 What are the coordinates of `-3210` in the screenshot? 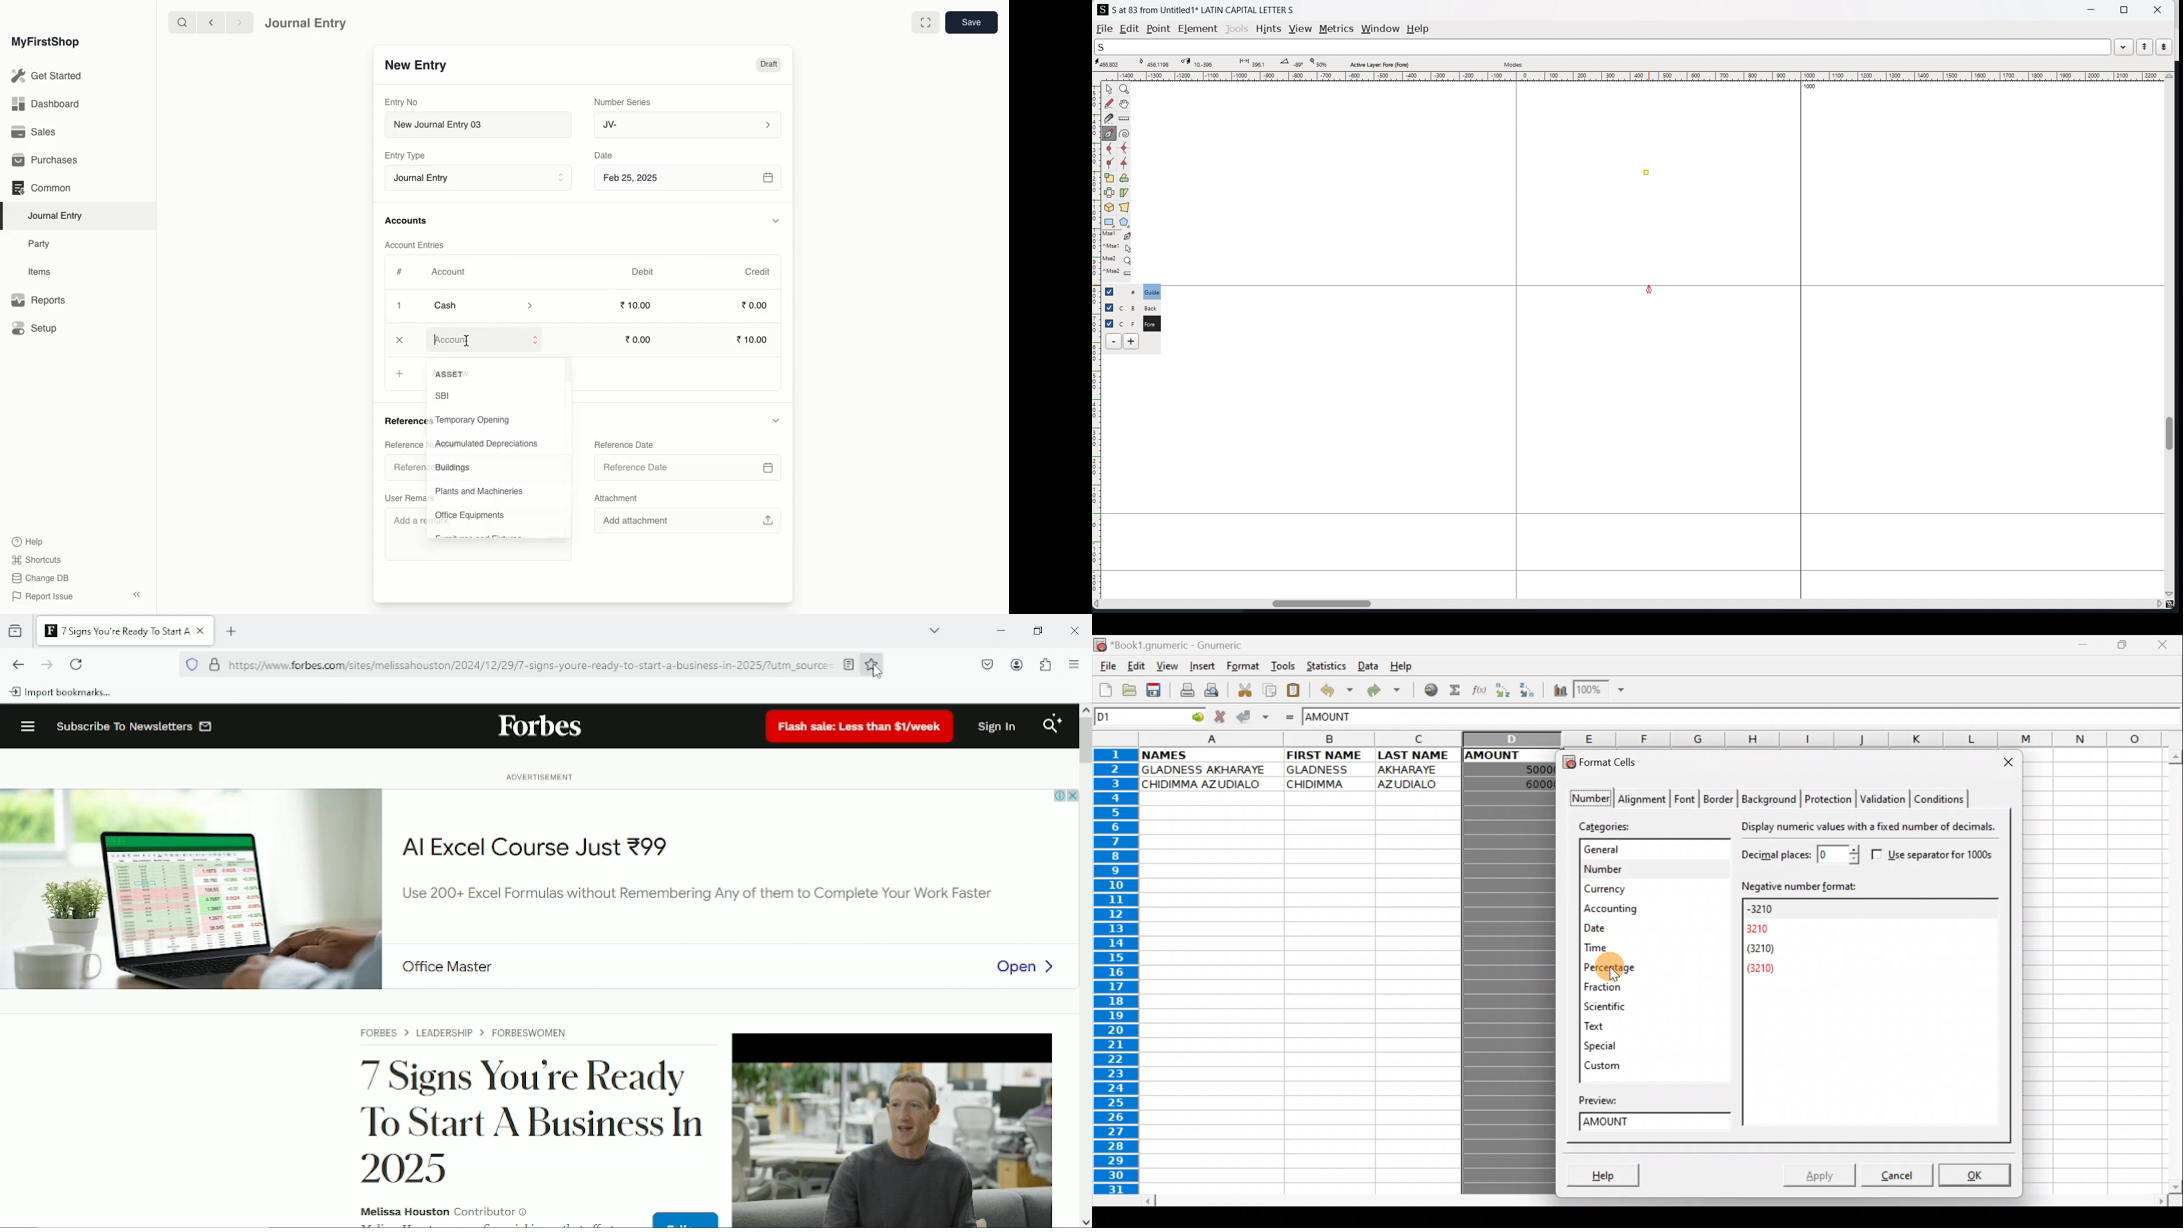 It's located at (1770, 908).